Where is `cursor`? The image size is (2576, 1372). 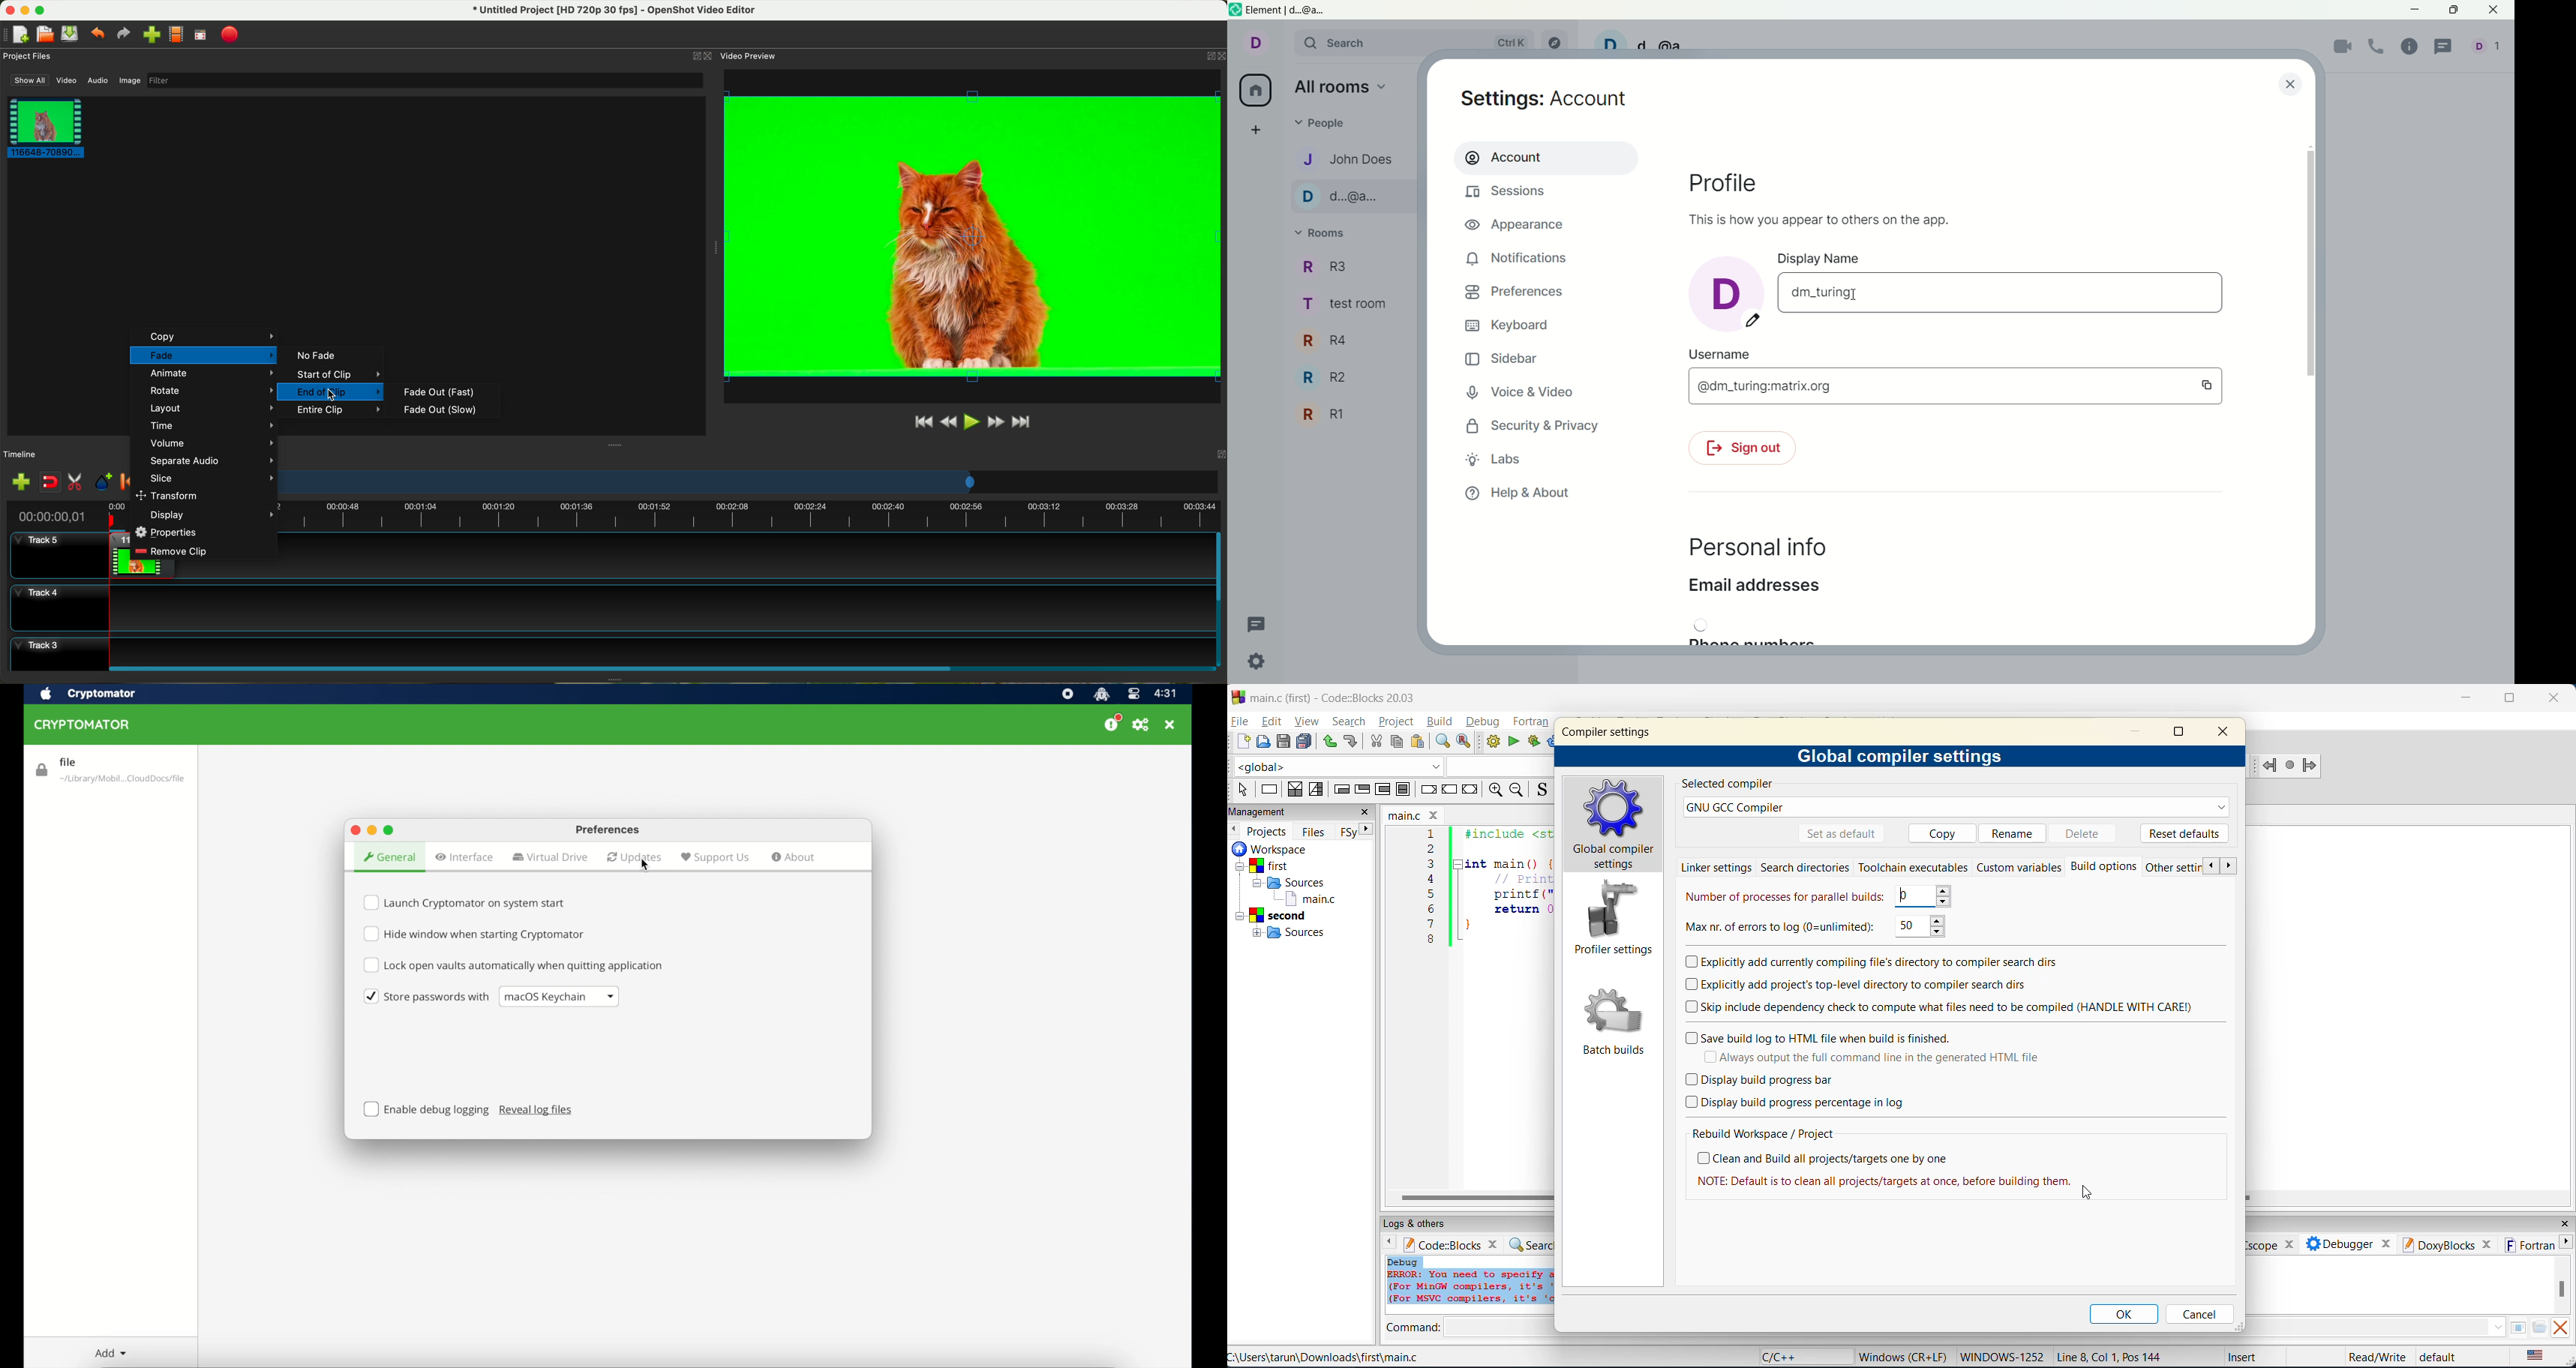
cursor is located at coordinates (1858, 294).